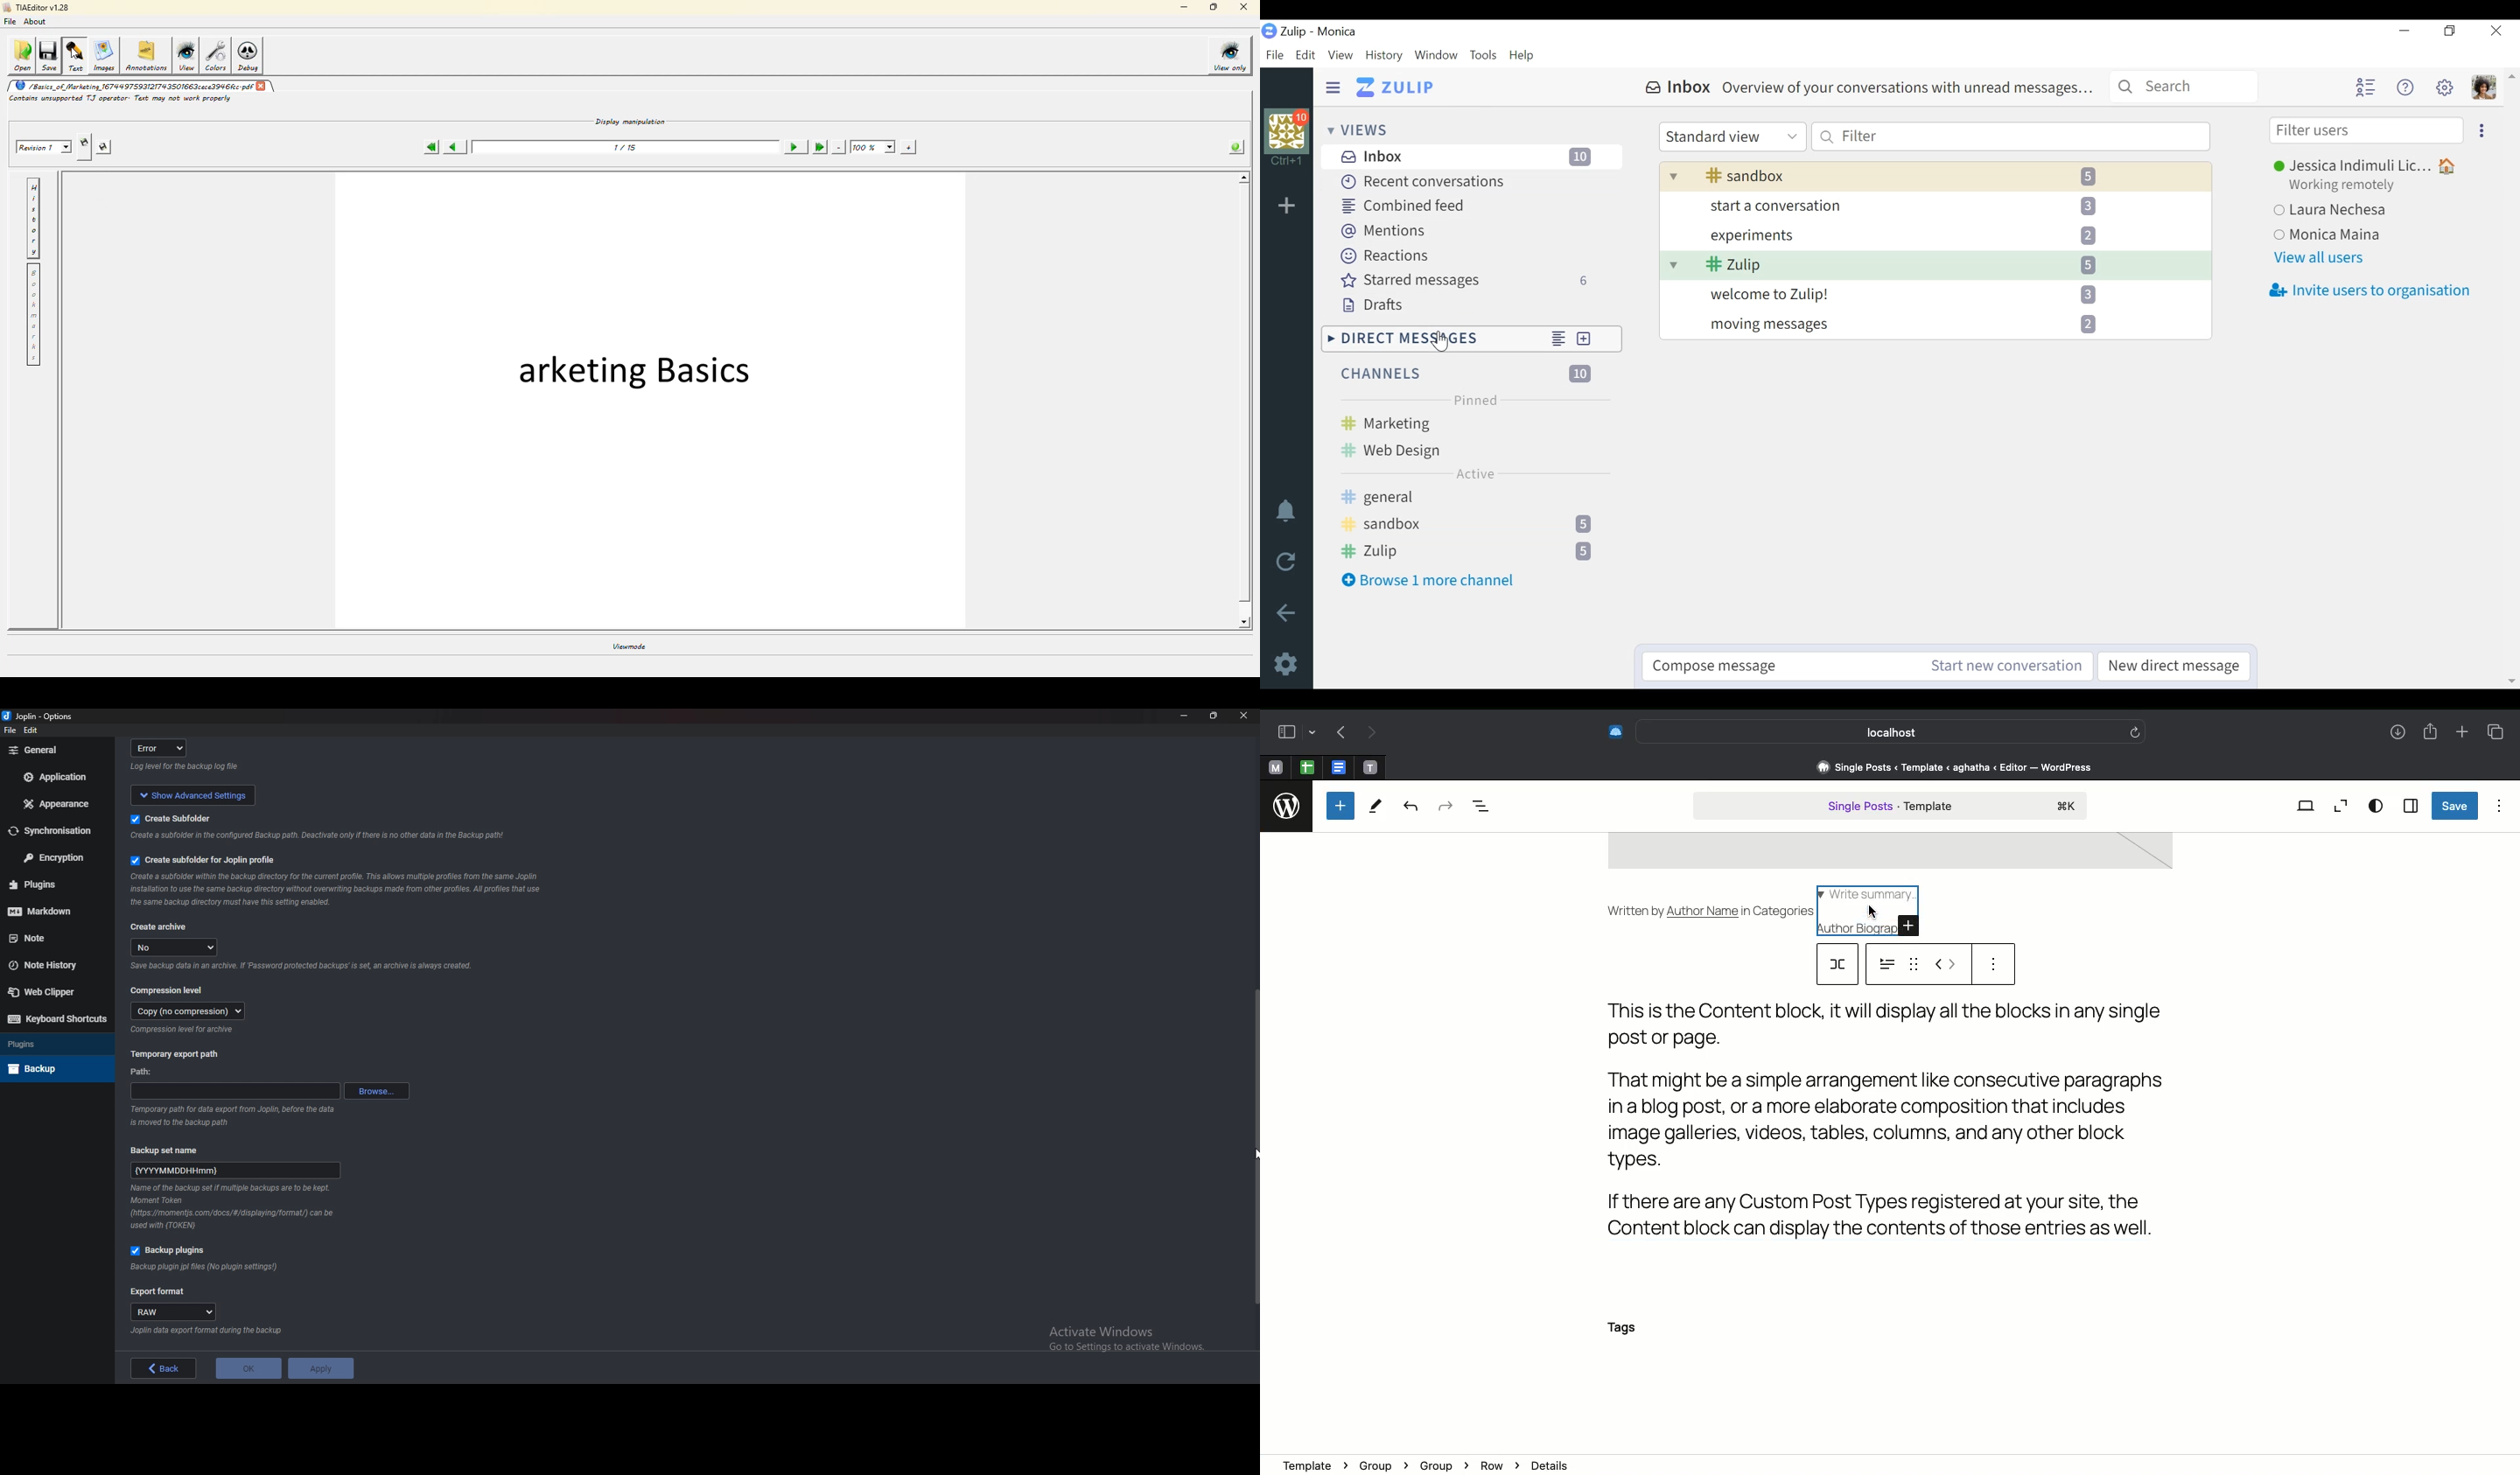  Describe the element at coordinates (1521, 55) in the screenshot. I see `Help` at that location.